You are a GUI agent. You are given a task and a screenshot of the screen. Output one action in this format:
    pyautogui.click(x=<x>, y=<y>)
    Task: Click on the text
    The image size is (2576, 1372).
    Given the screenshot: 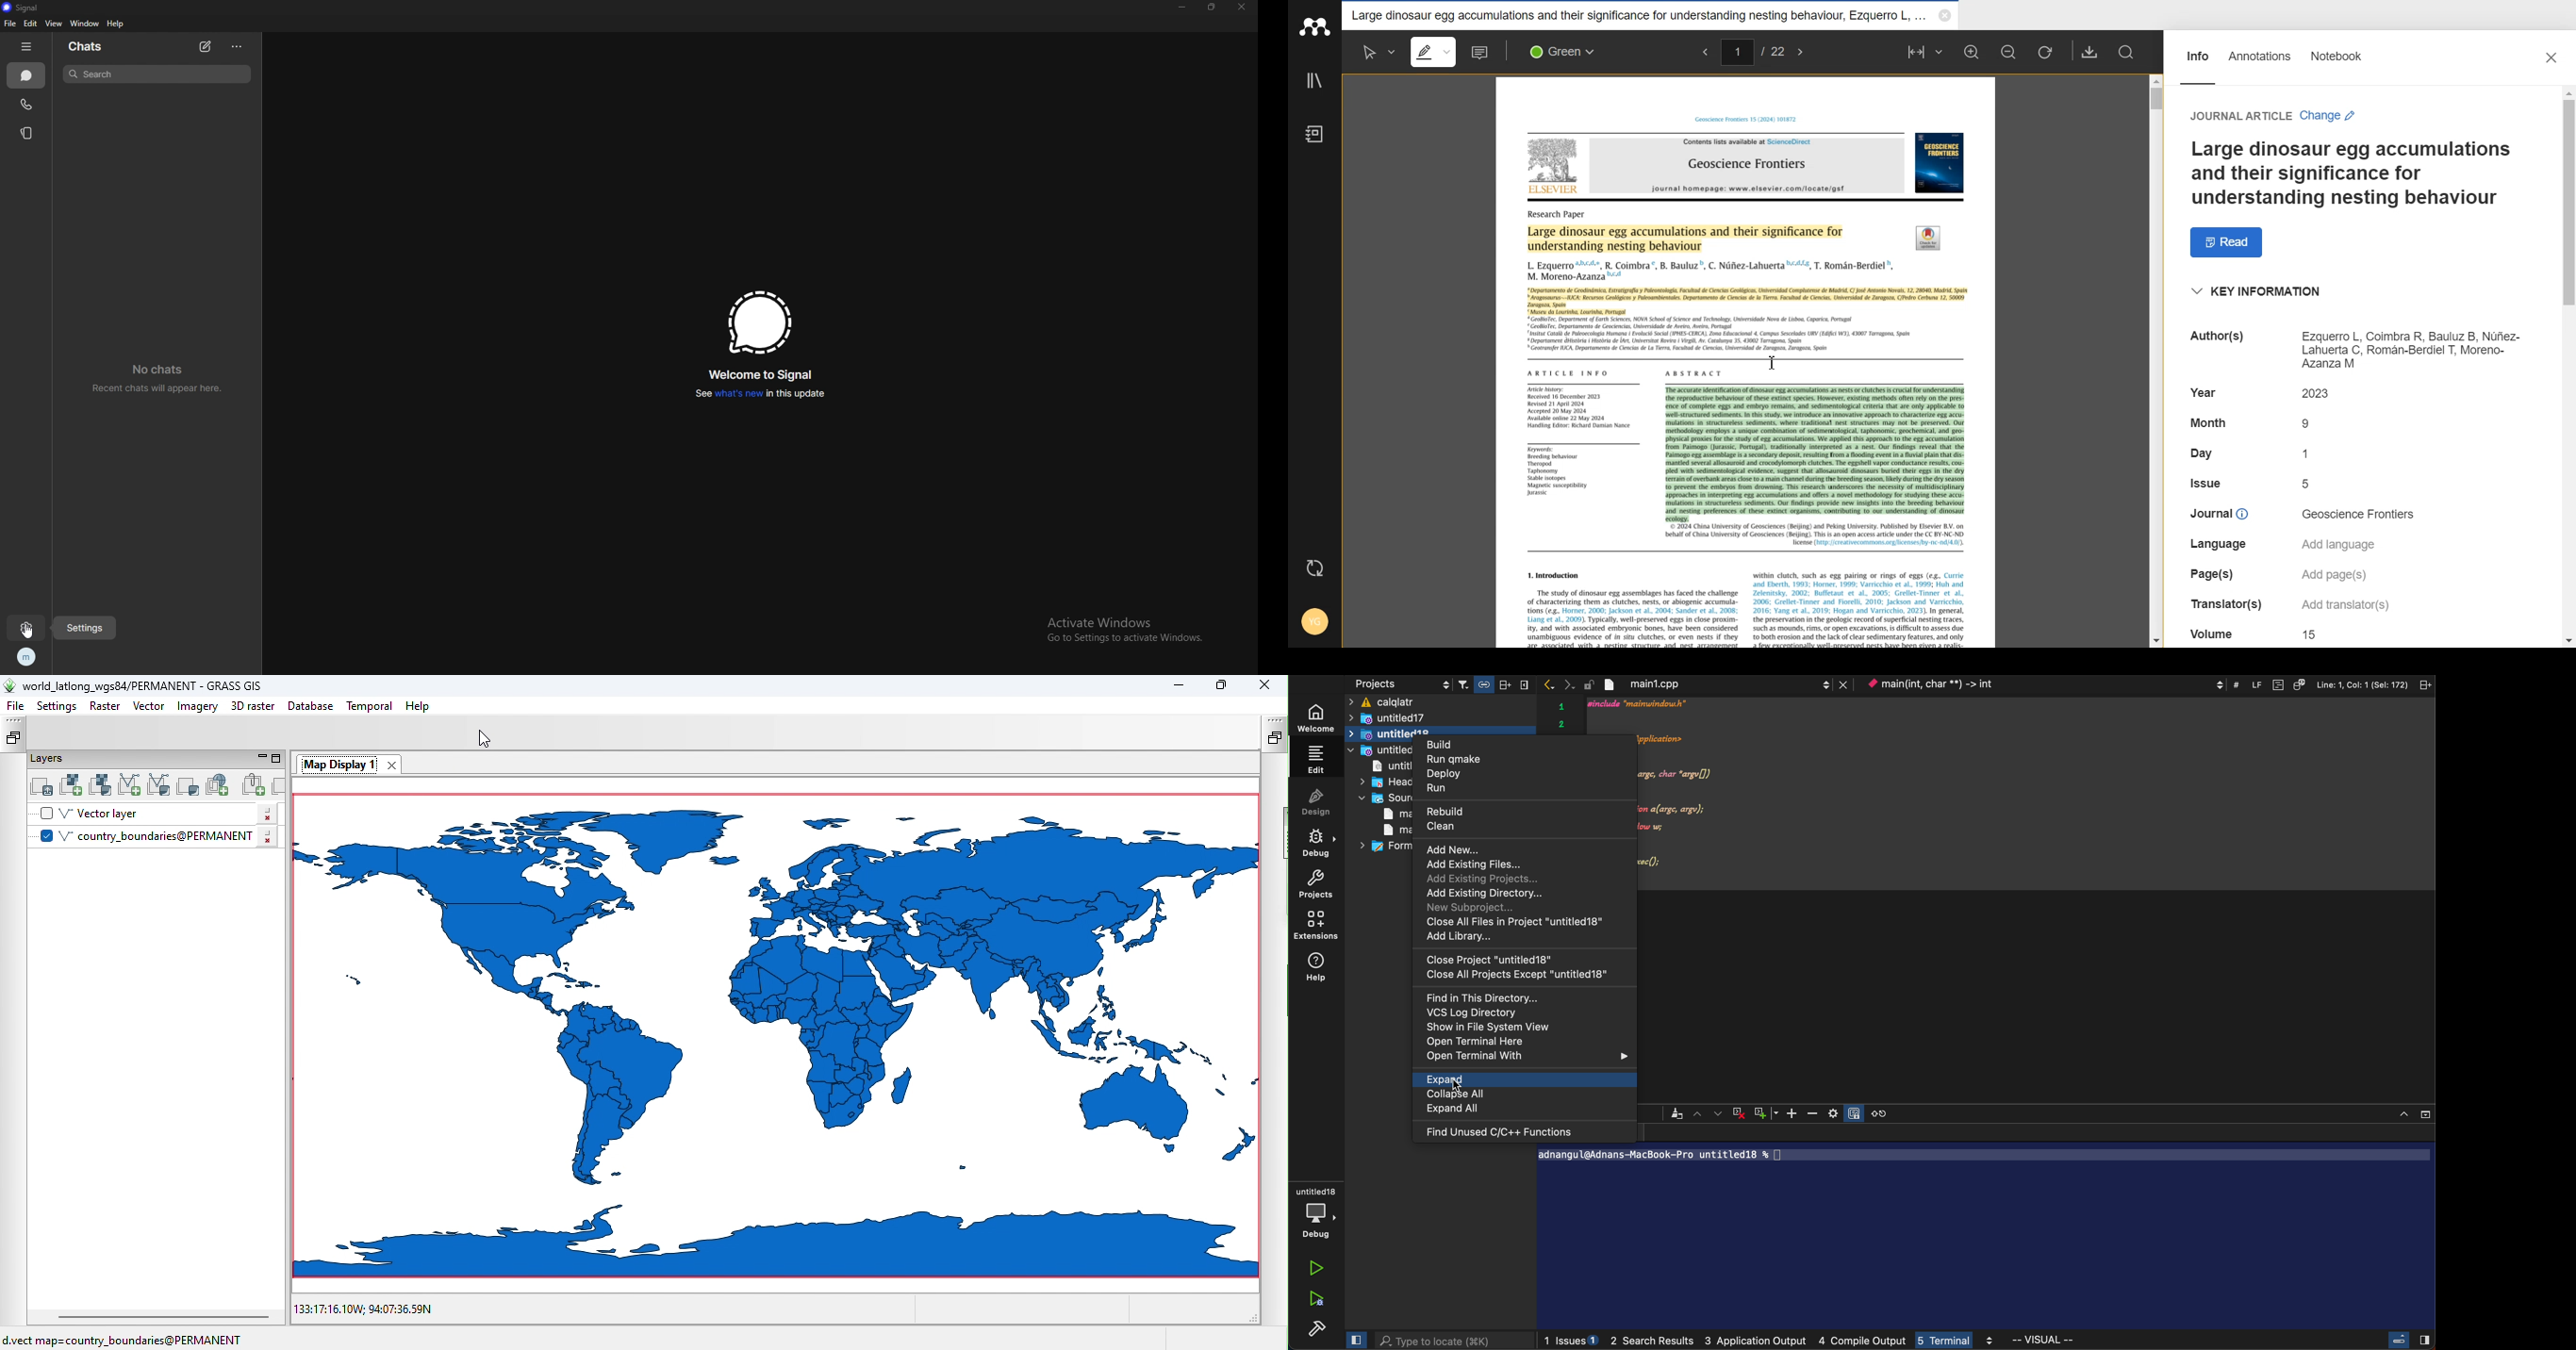 What is the action you would take?
    pyautogui.click(x=2208, y=454)
    